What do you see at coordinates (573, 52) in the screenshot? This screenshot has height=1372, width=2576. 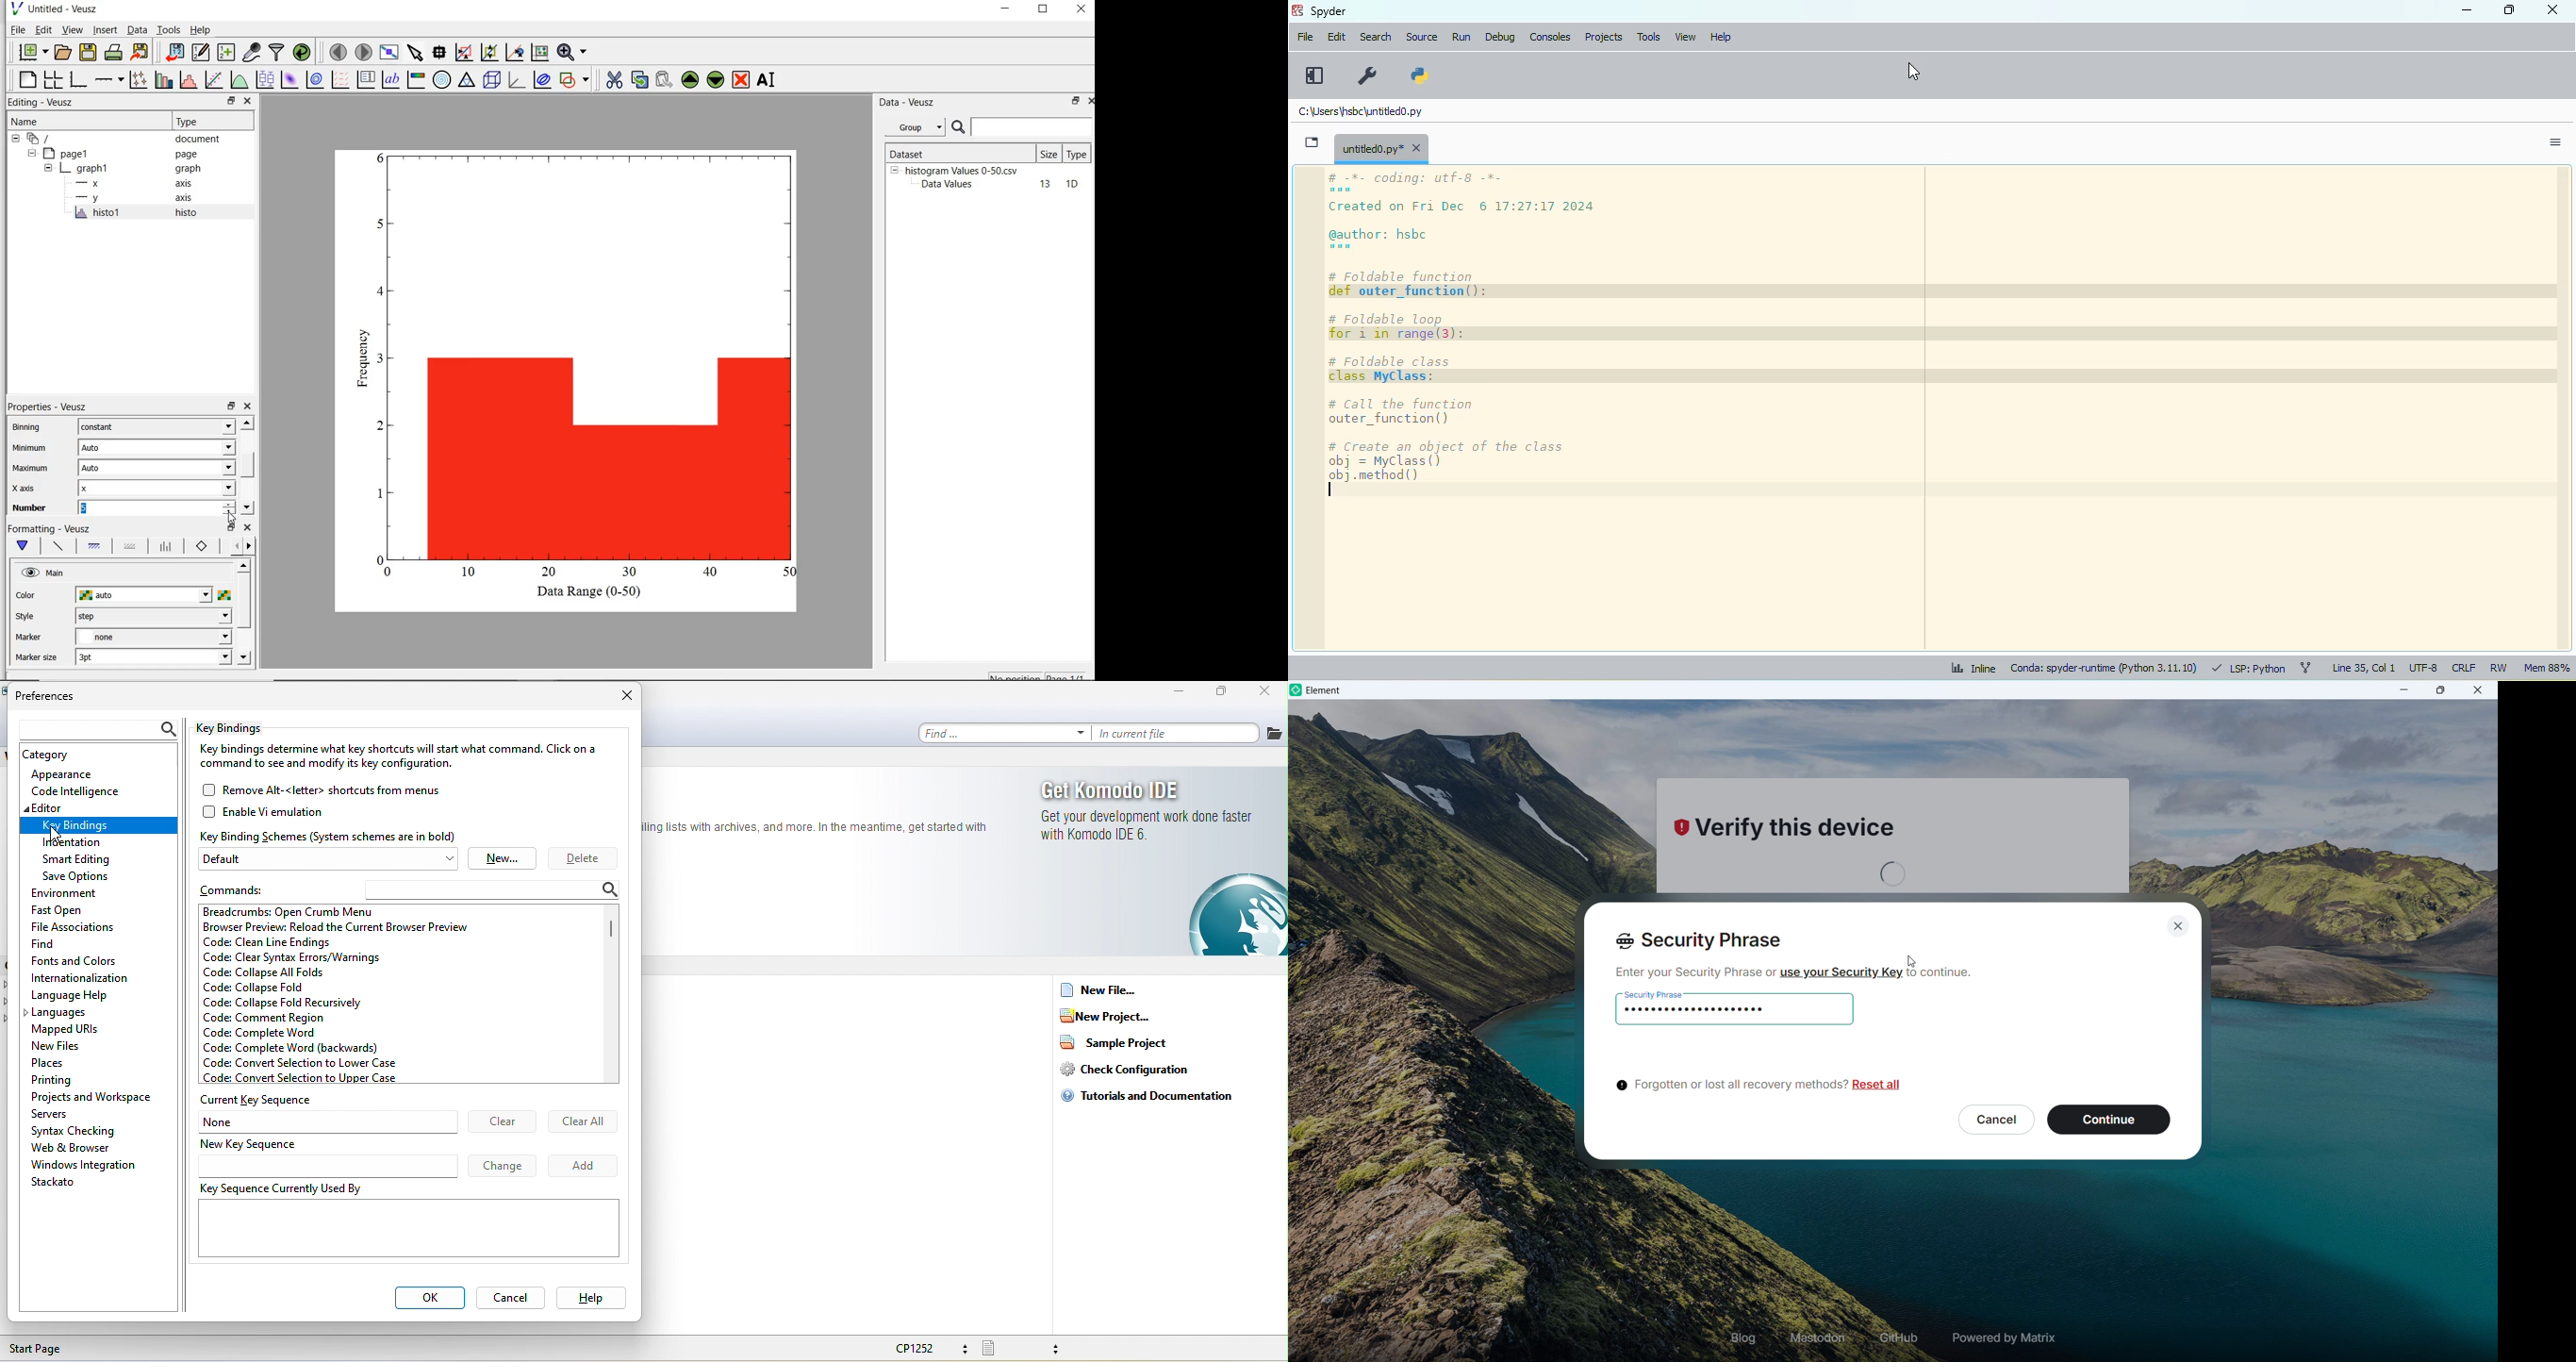 I see `zoom functions menu` at bounding box center [573, 52].